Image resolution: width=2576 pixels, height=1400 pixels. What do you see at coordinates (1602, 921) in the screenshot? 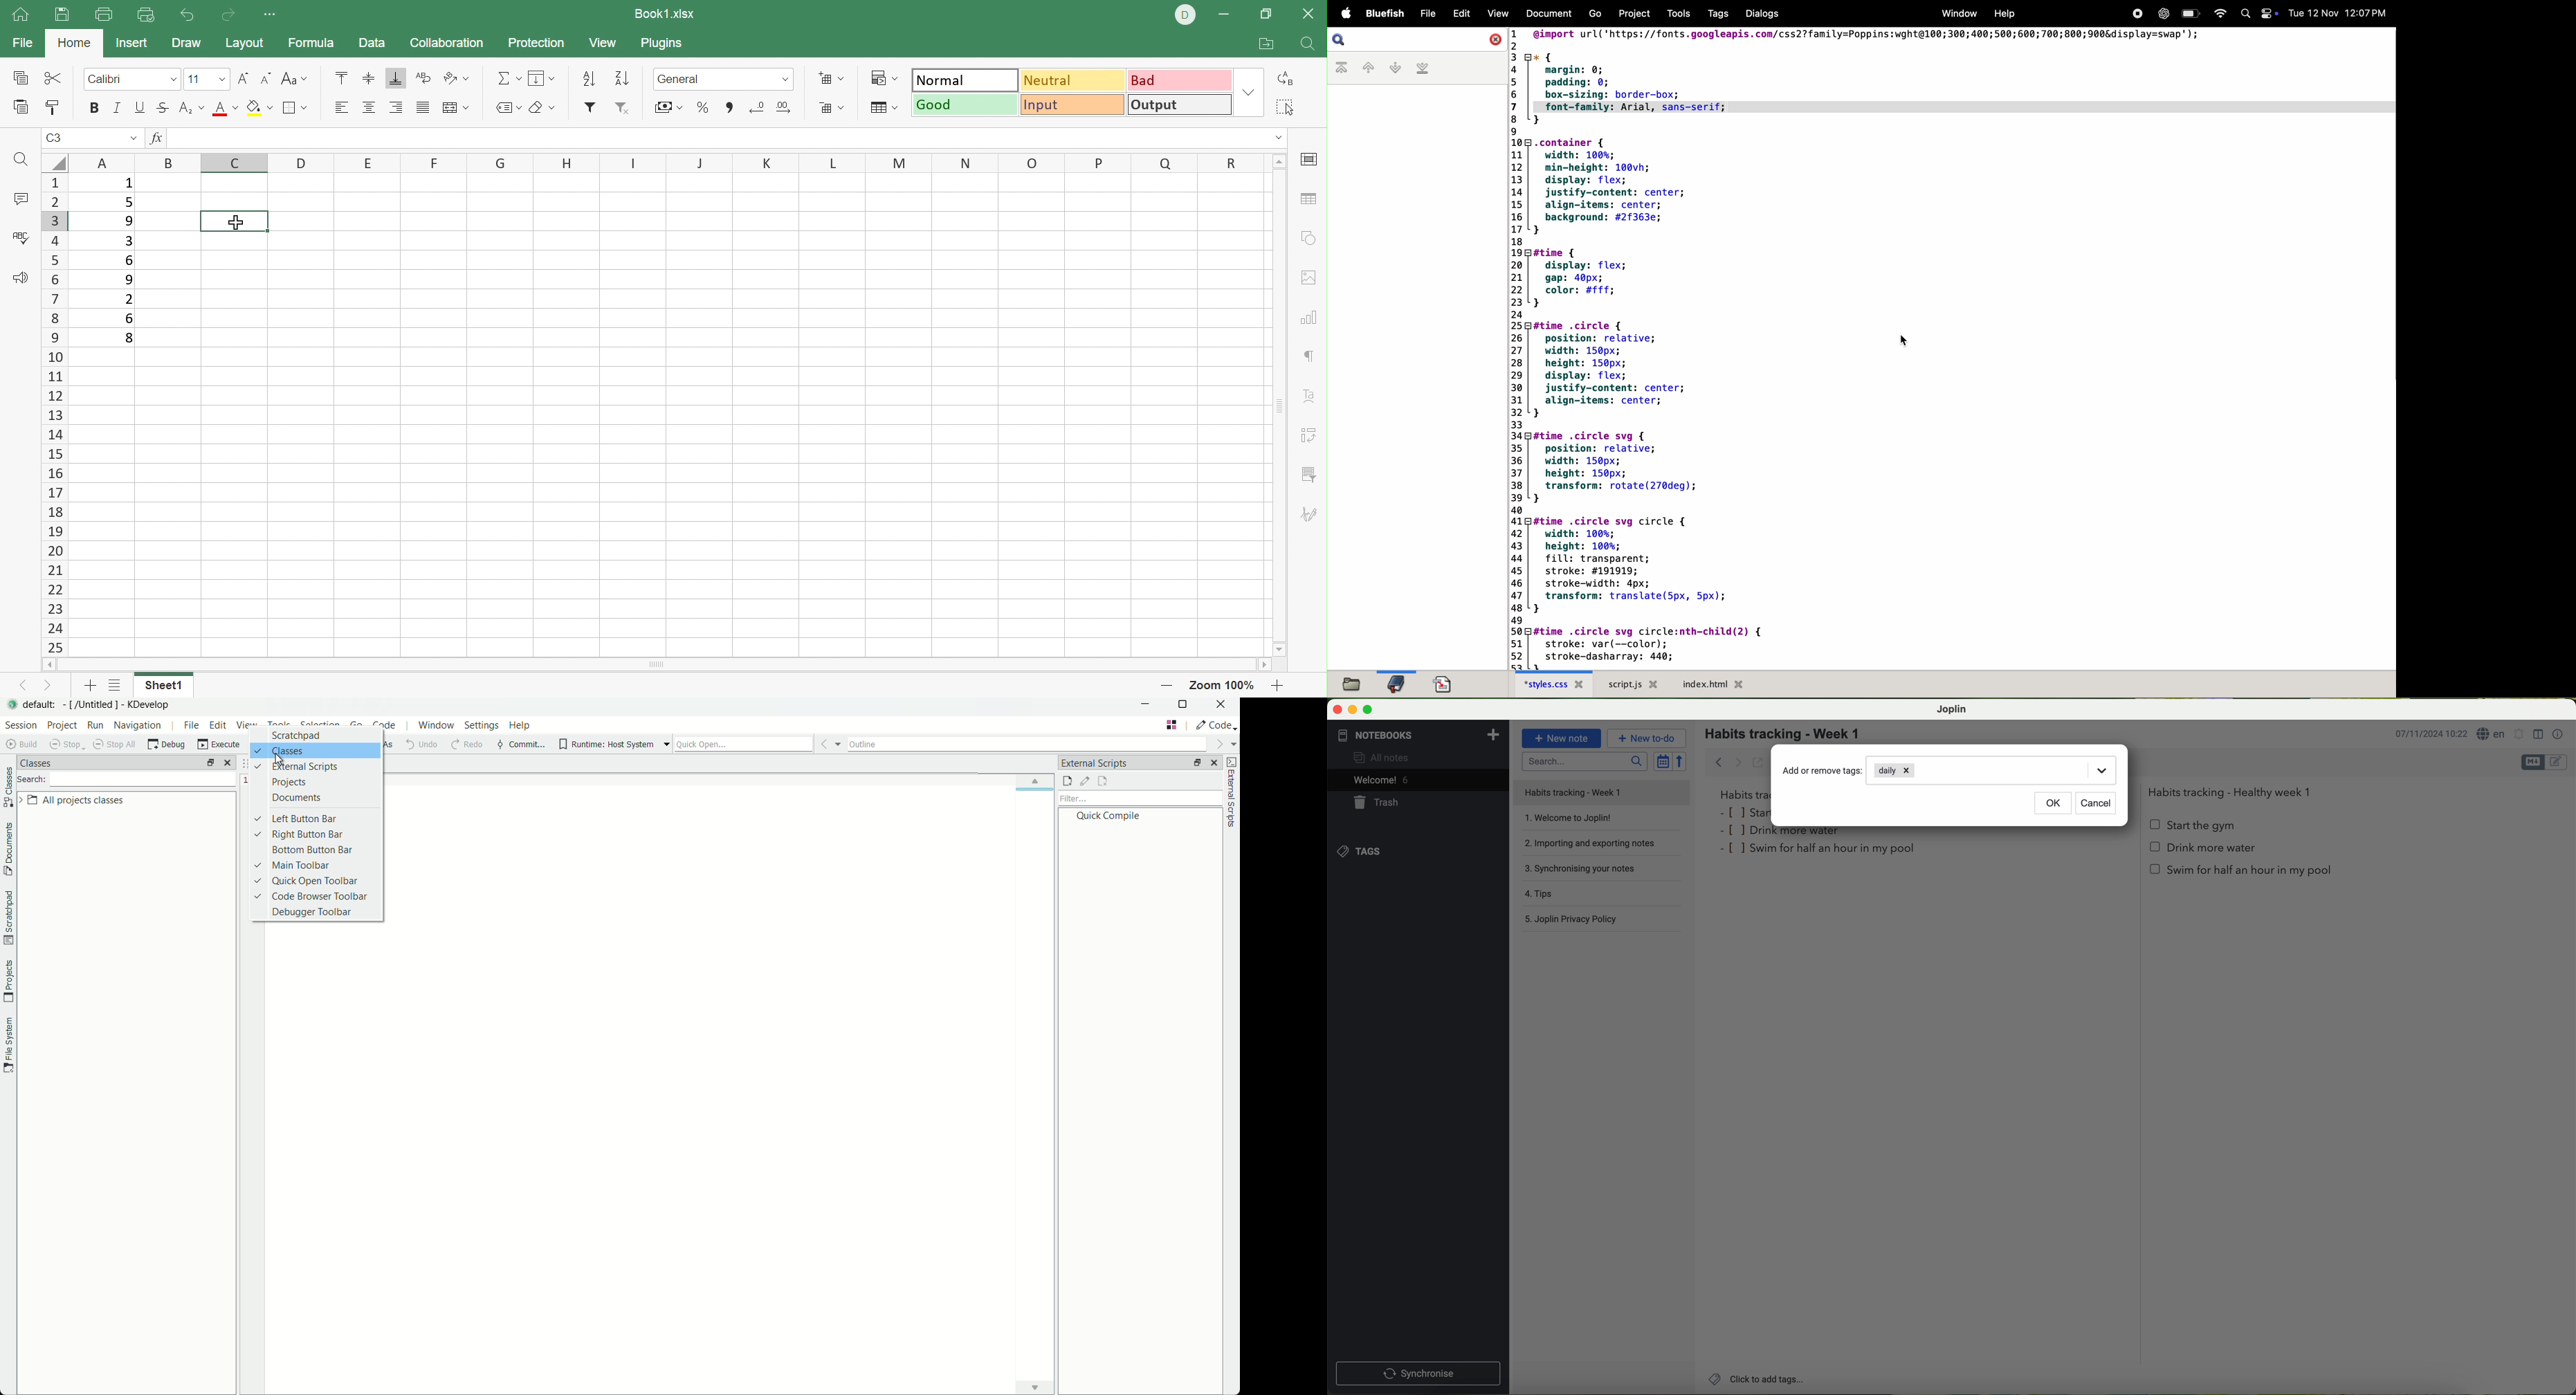
I see `Joplin privacy policy` at bounding box center [1602, 921].